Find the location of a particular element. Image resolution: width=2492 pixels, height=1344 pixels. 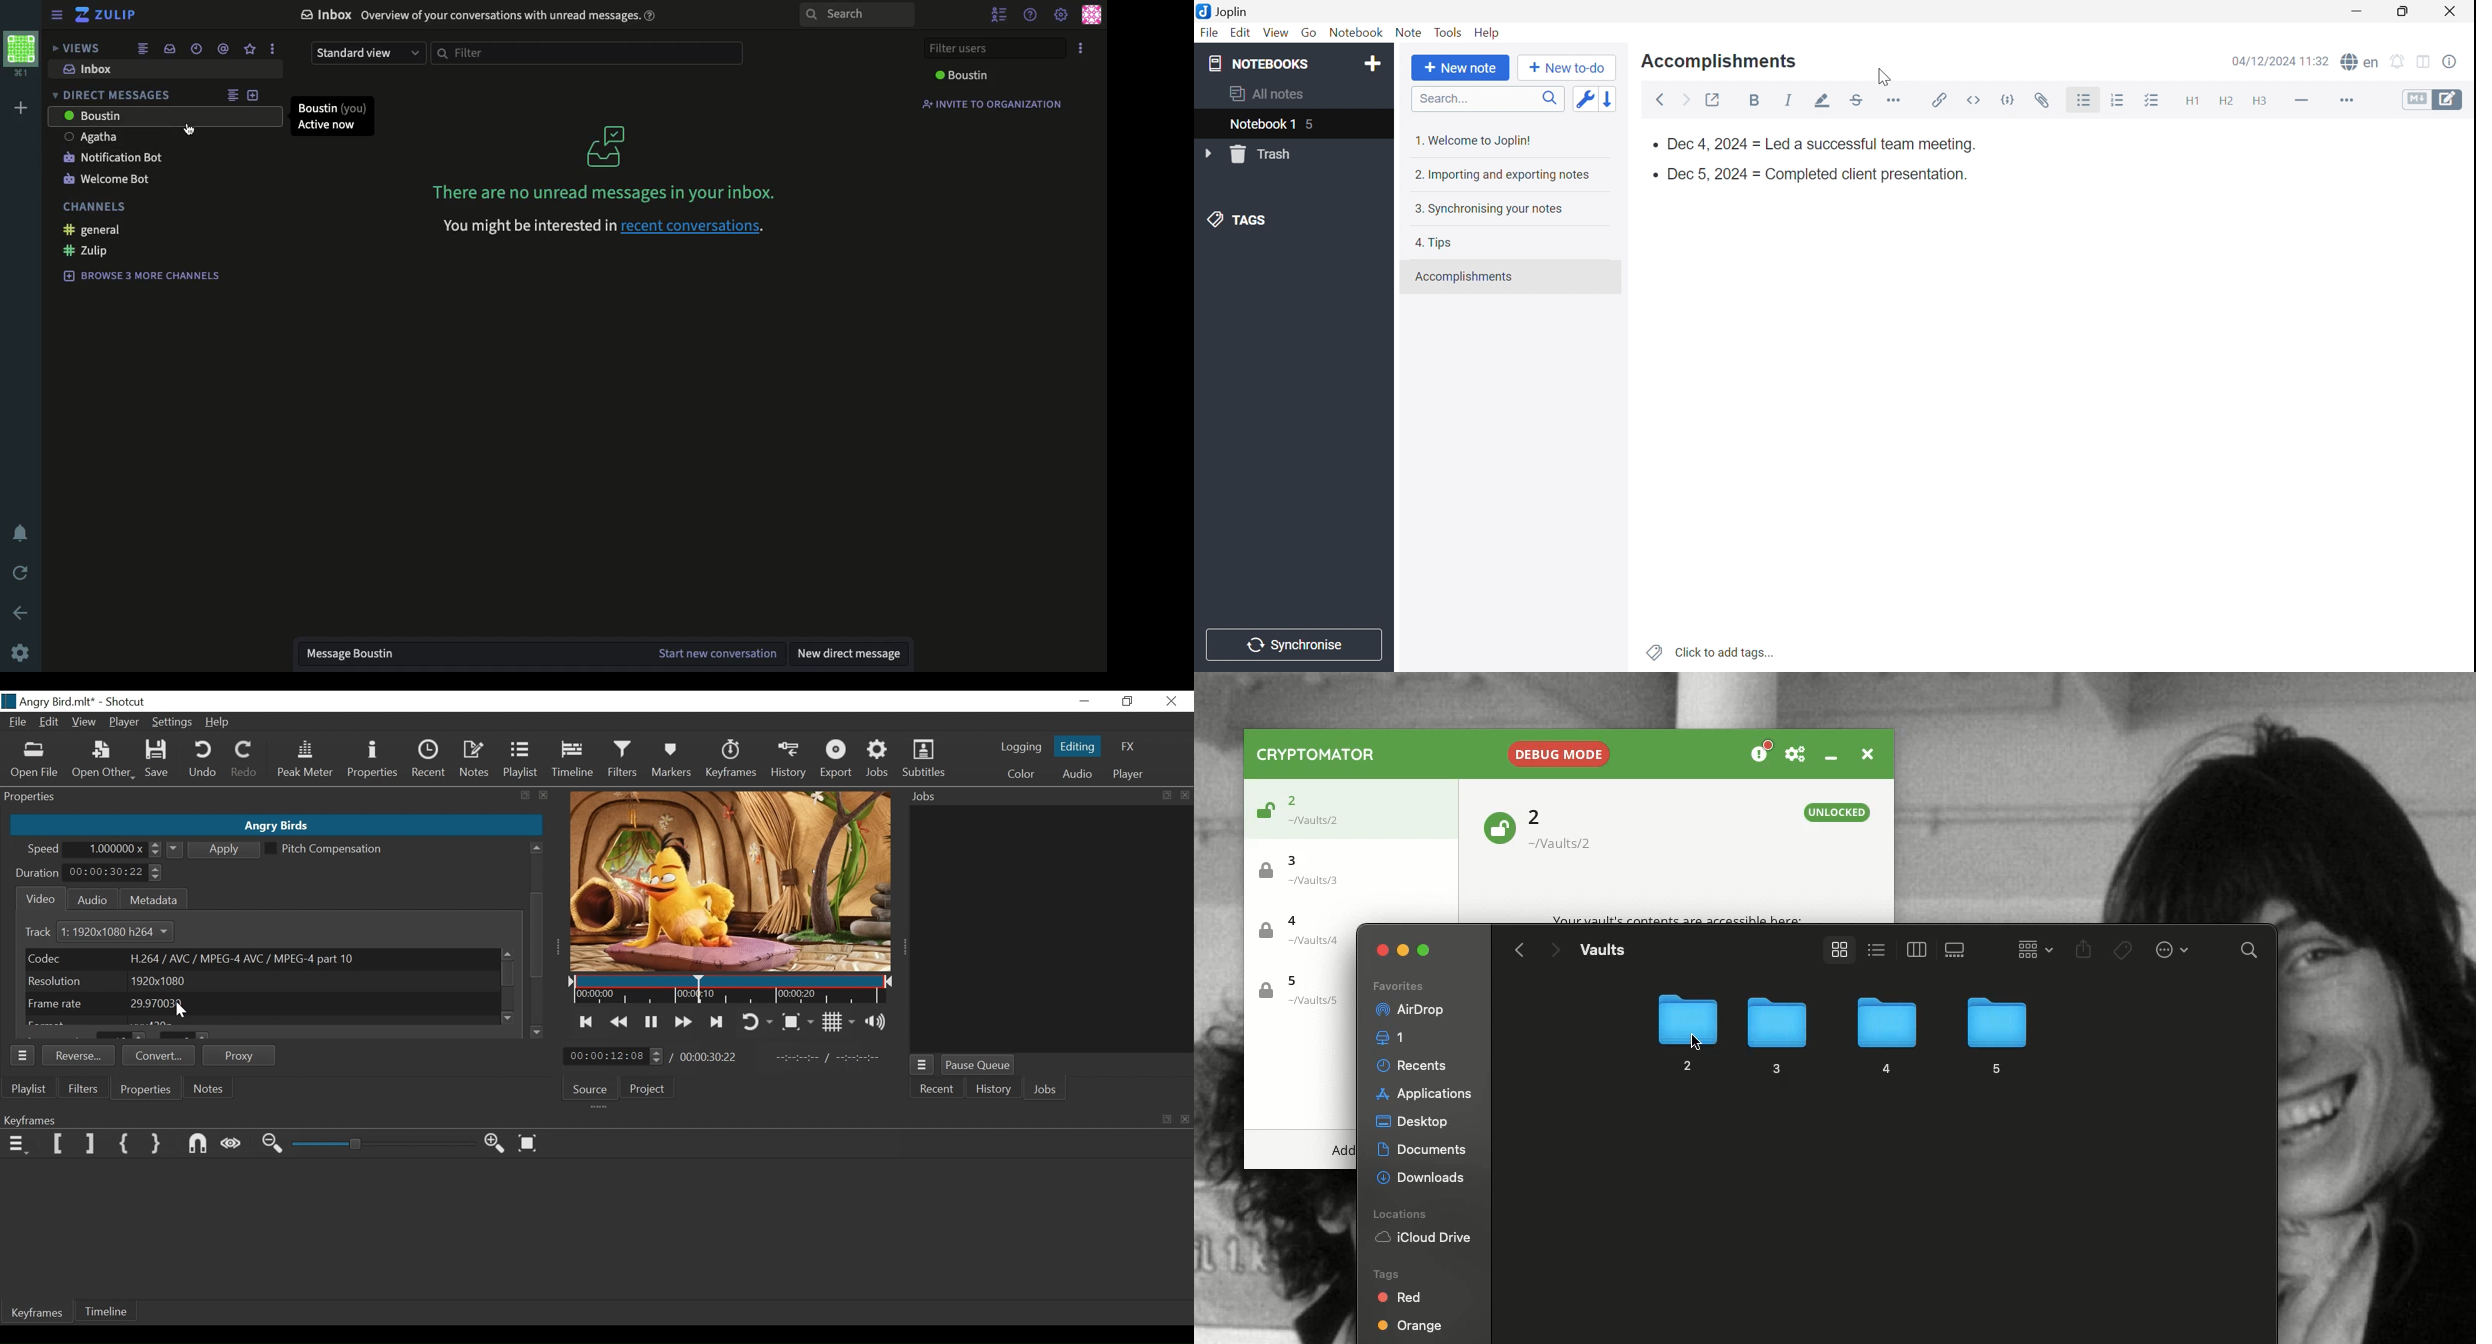

cursor is located at coordinates (538, 927).